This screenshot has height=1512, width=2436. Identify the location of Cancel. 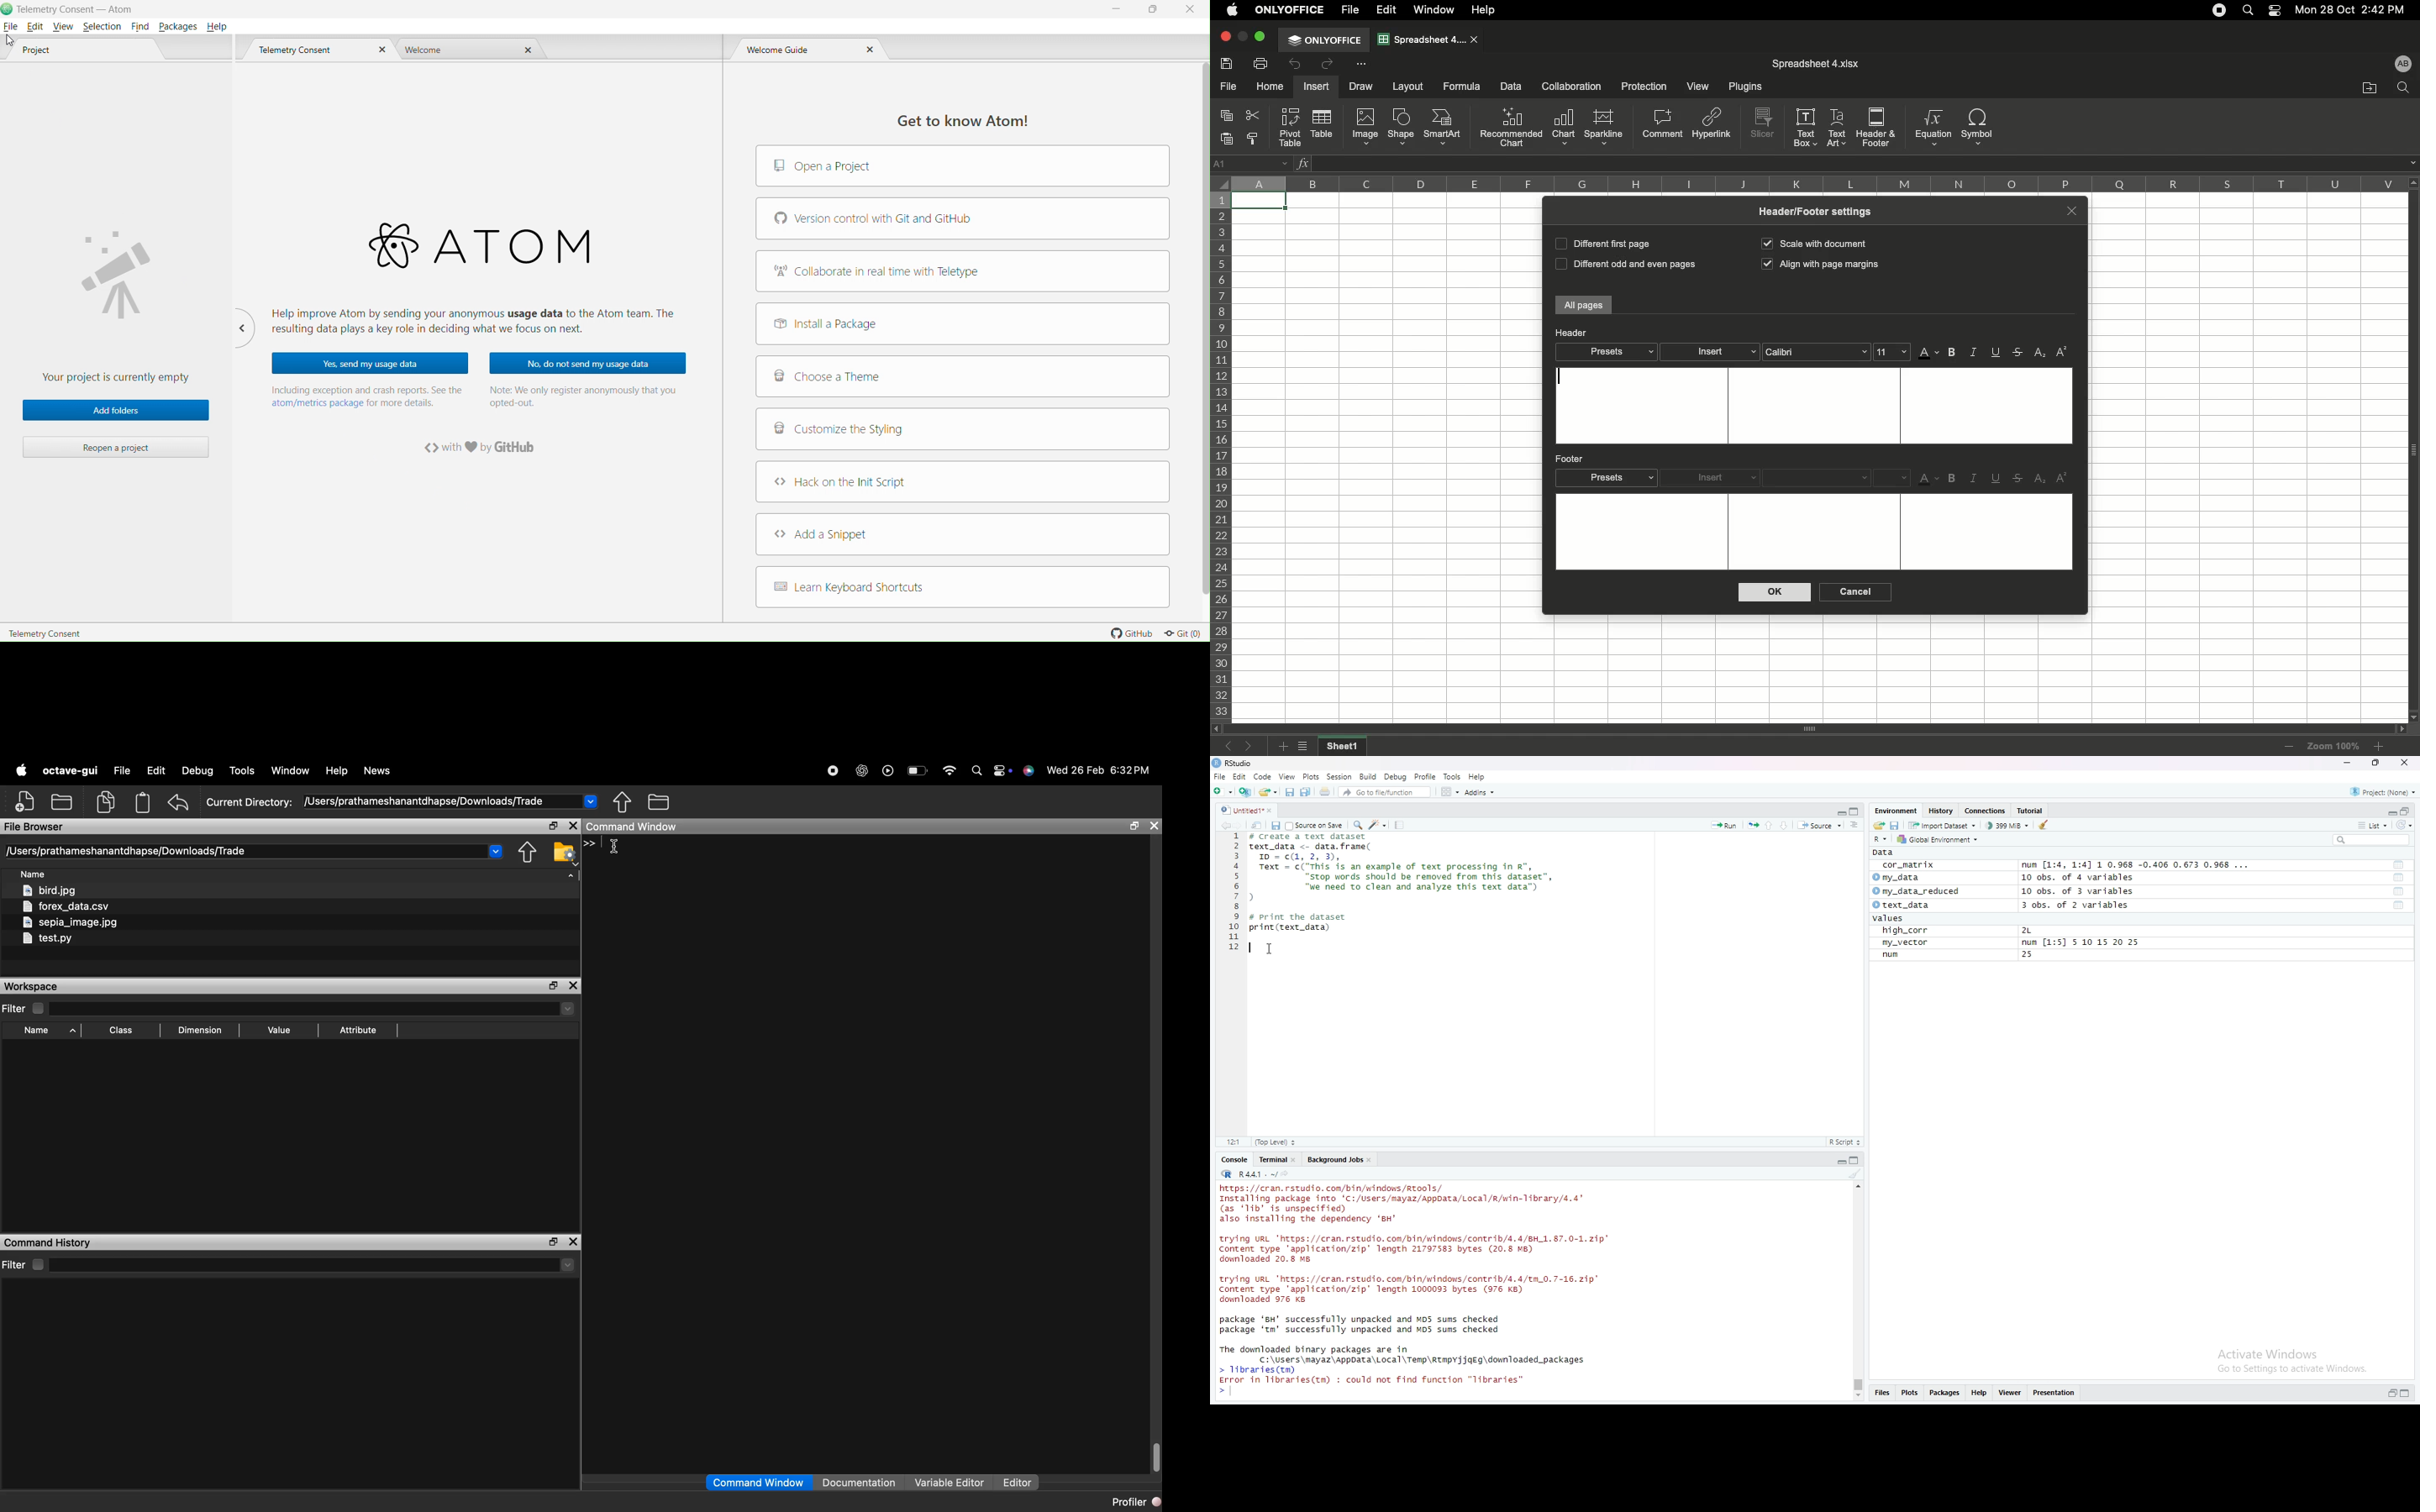
(1853, 592).